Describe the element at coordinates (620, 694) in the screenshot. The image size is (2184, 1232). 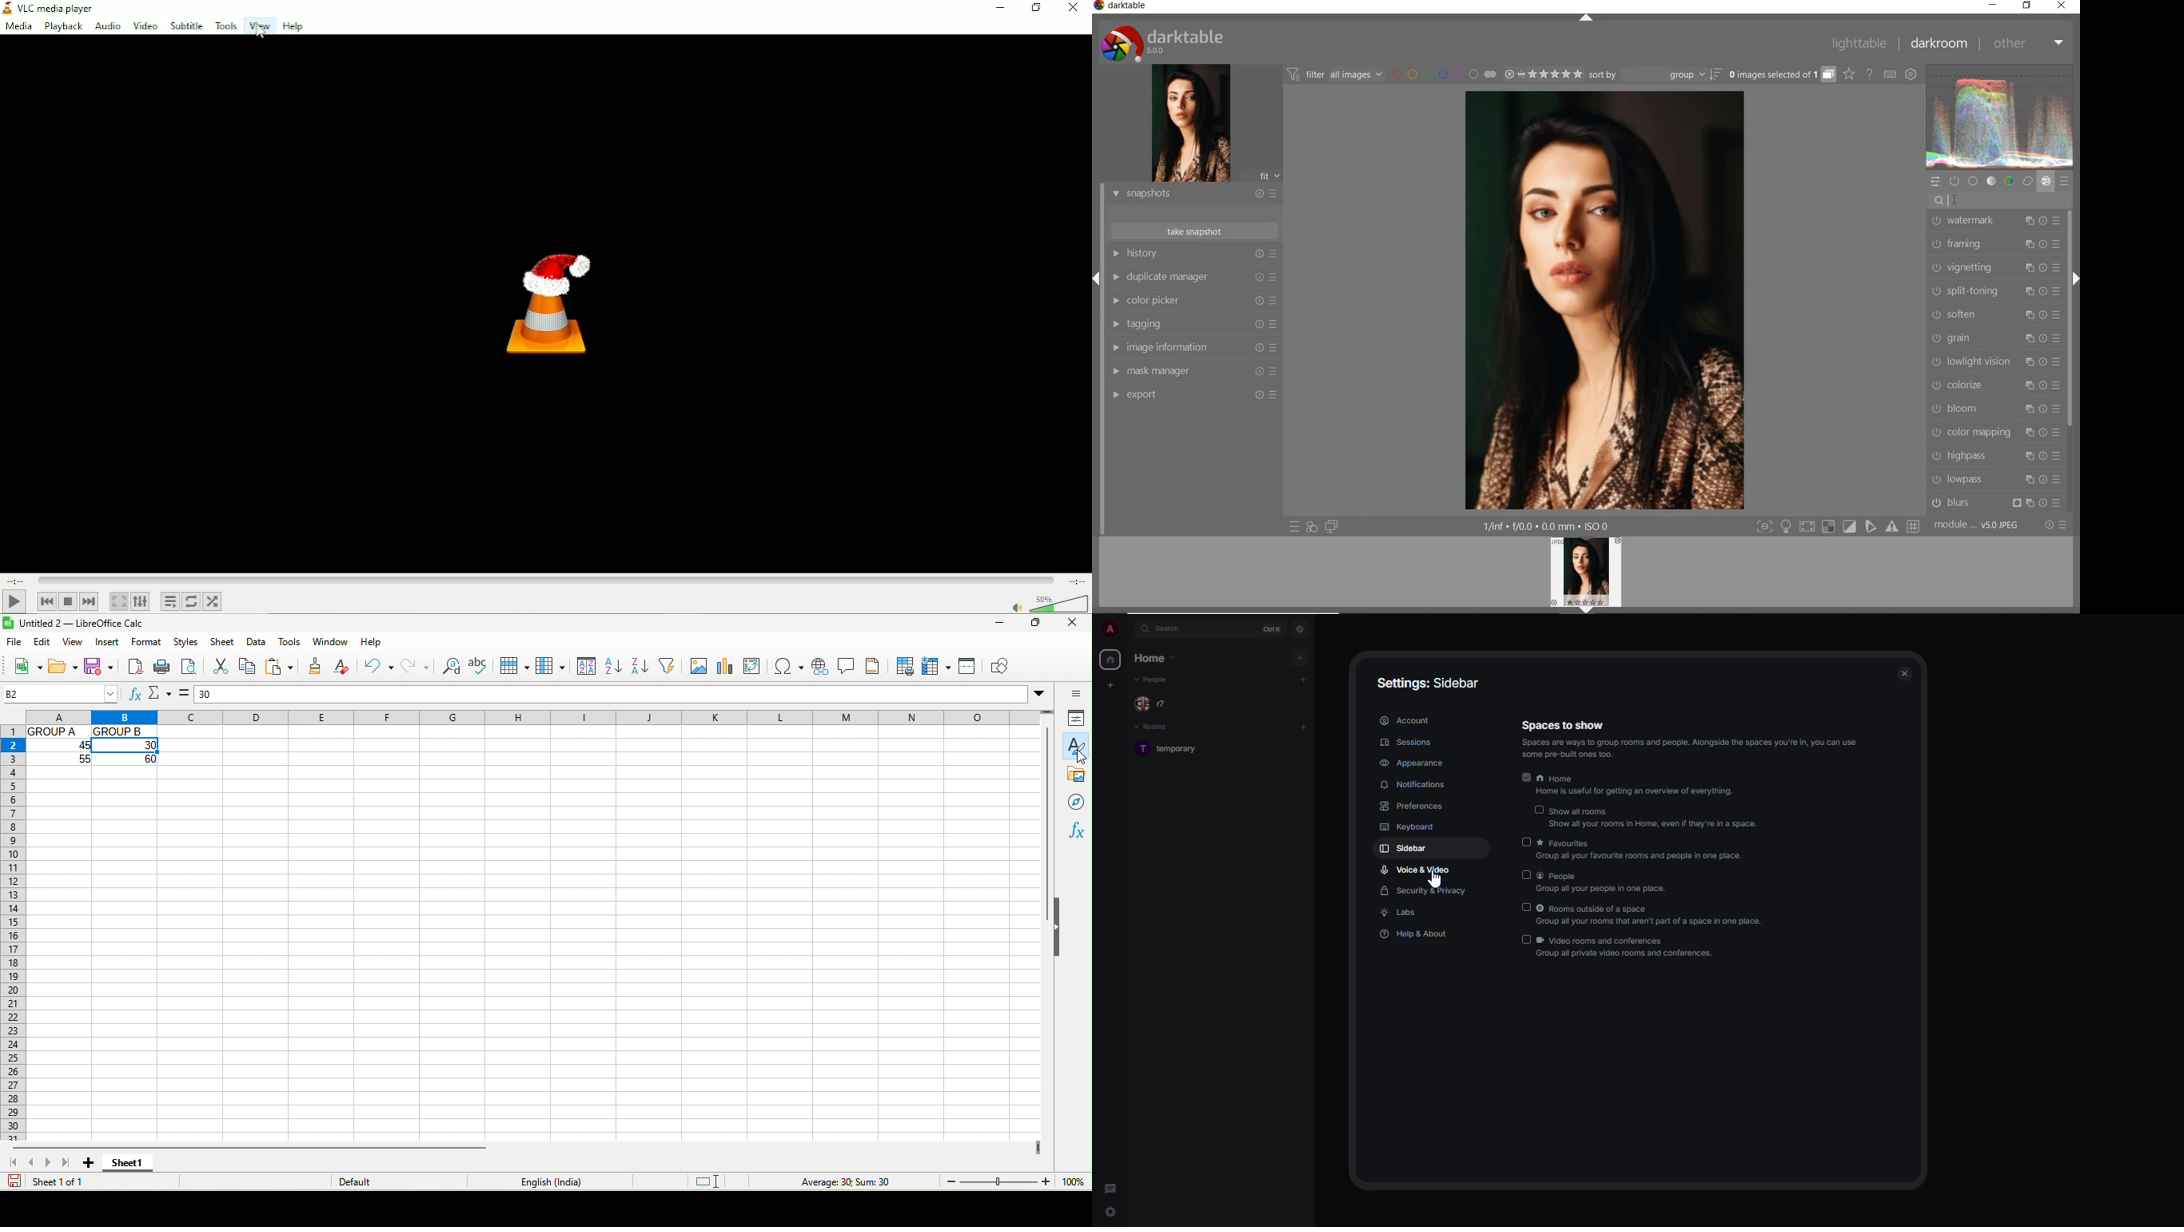
I see `30` at that location.